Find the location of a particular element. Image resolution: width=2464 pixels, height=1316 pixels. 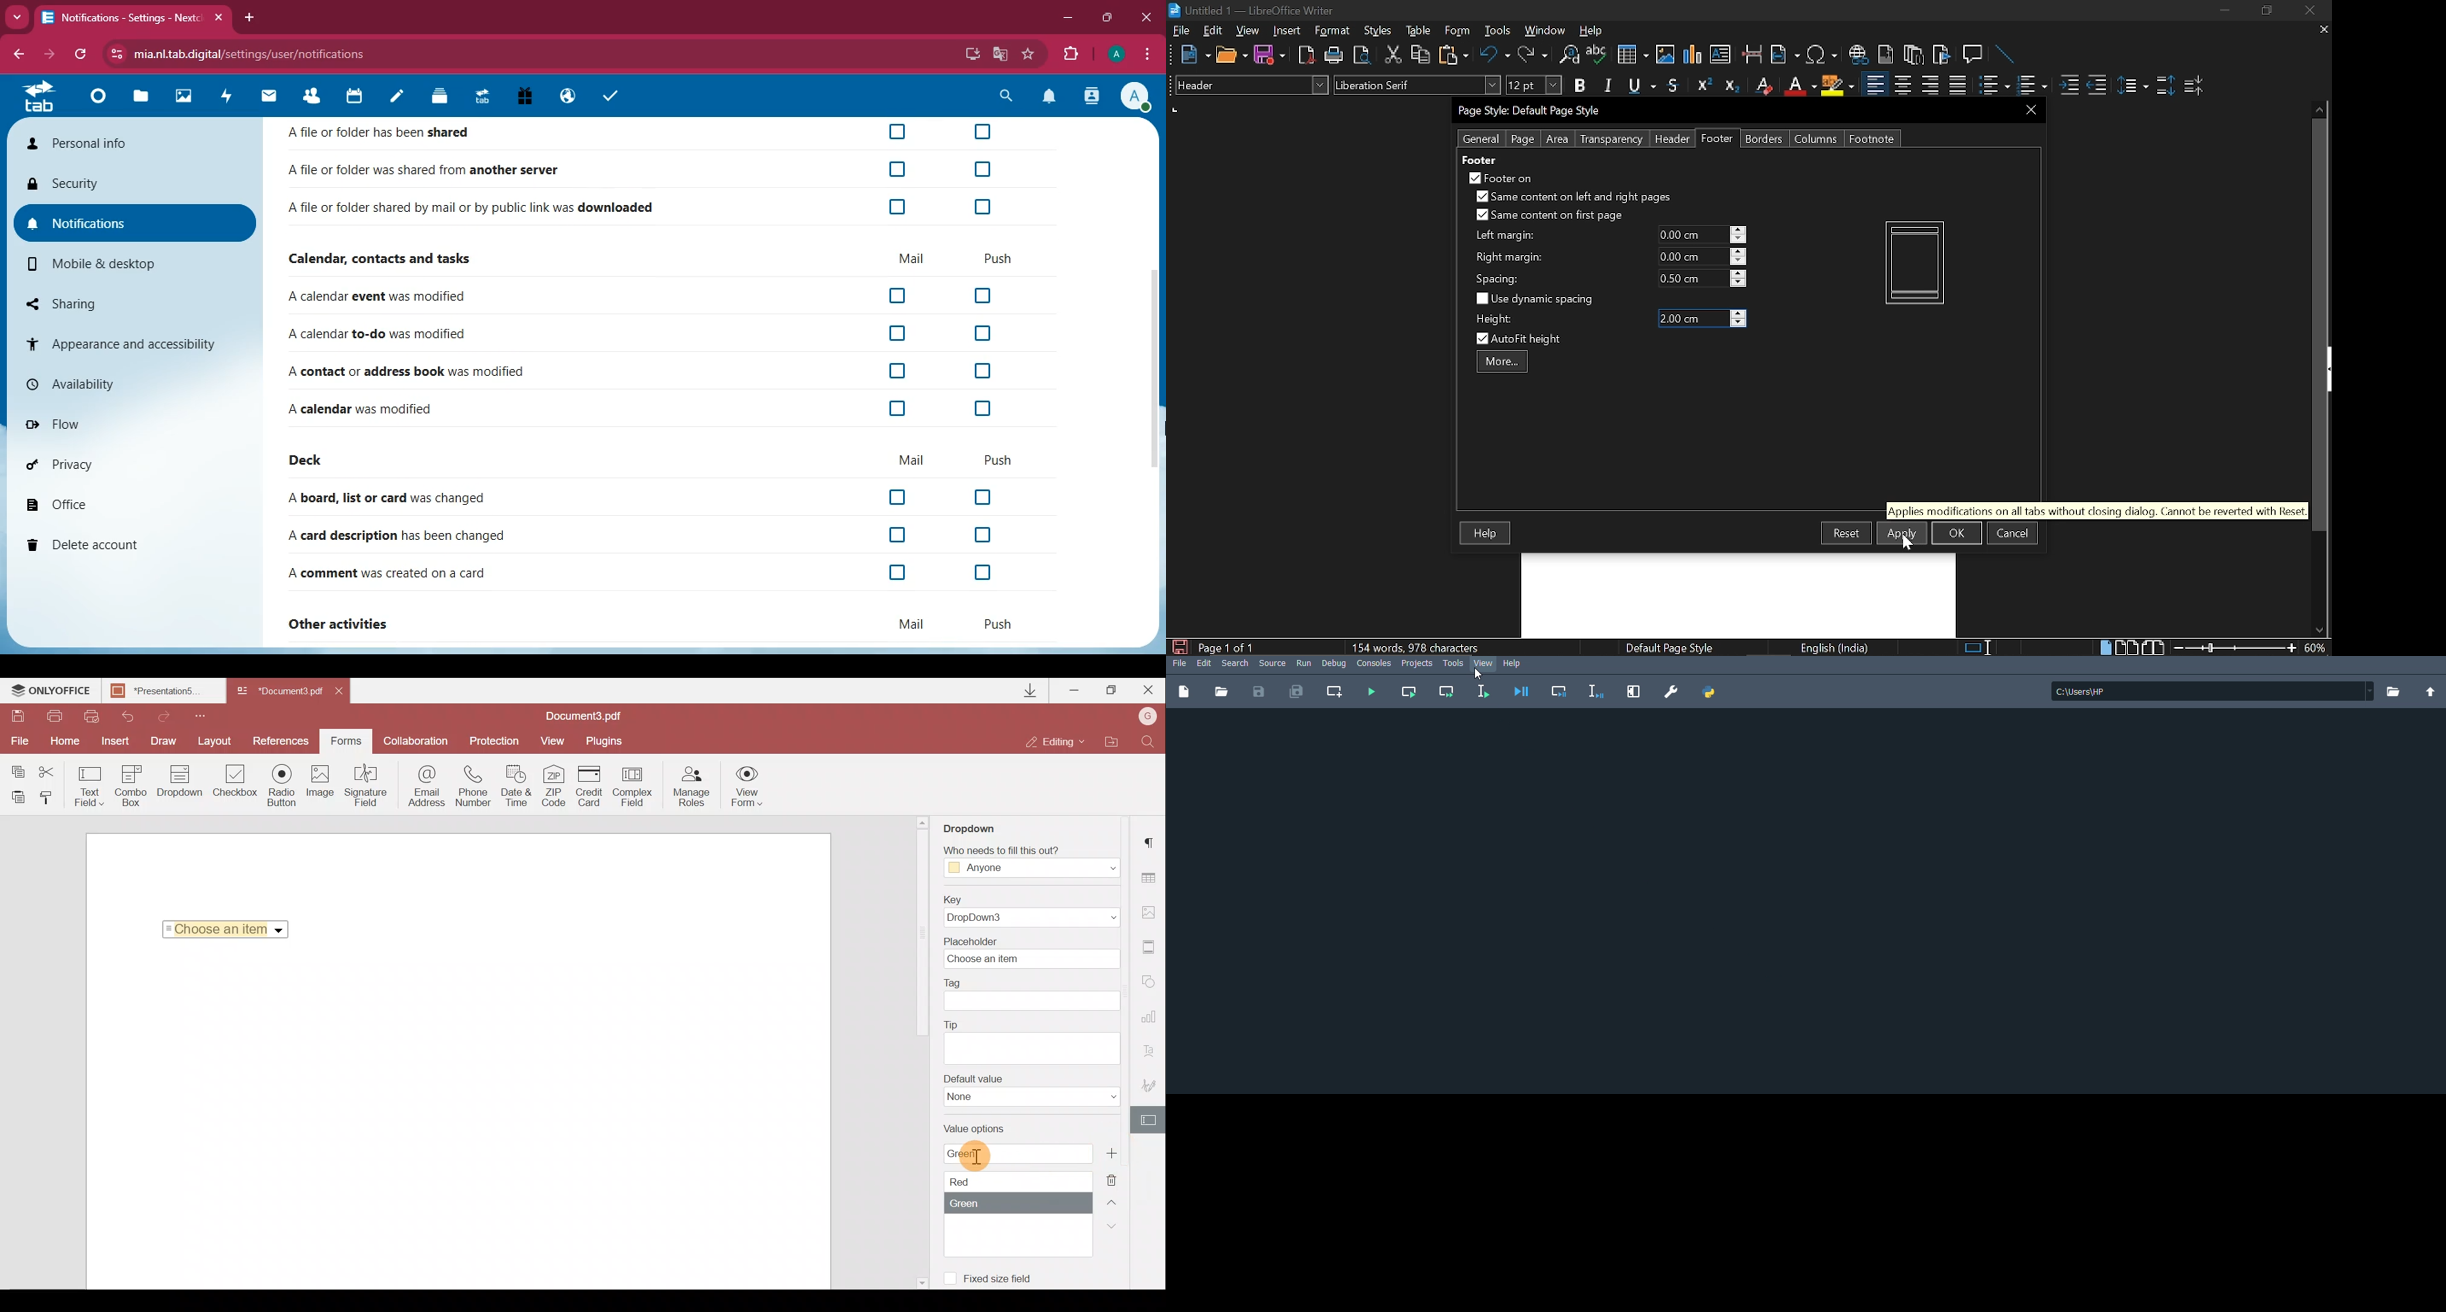

Multiple page view is located at coordinates (2126, 648).